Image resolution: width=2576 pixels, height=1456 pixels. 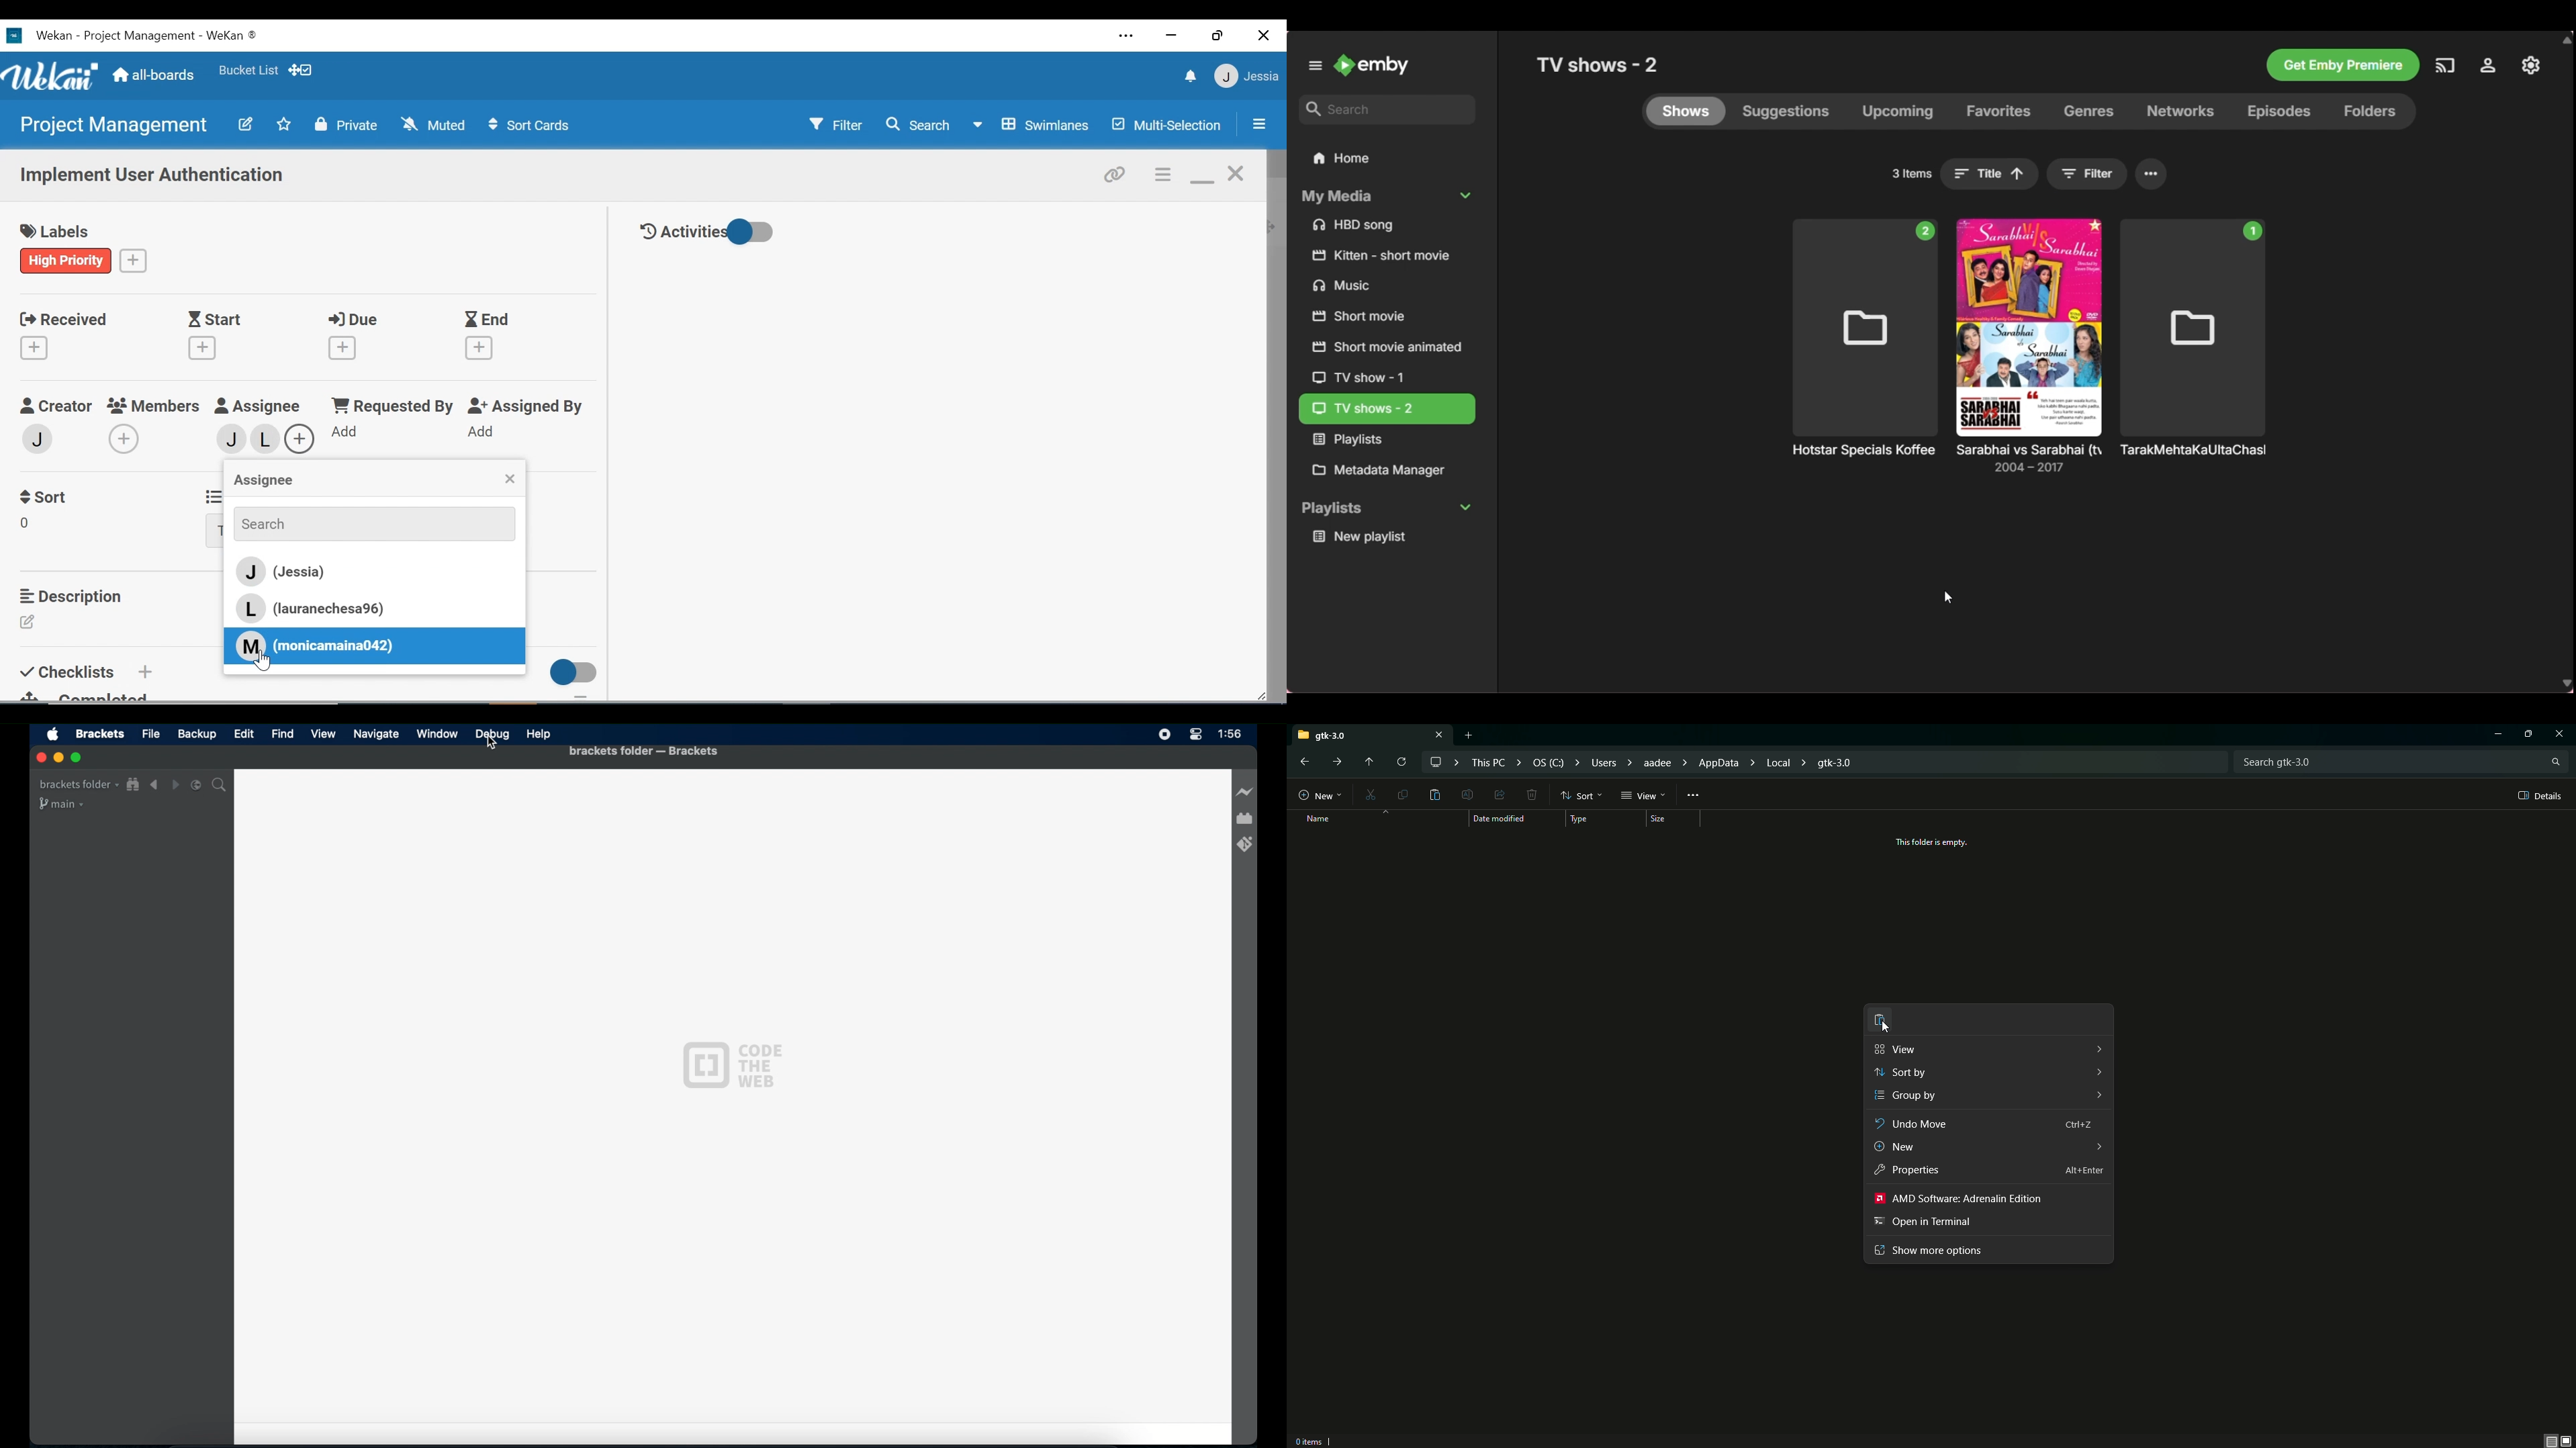 I want to click on Name, so click(x=1321, y=819).